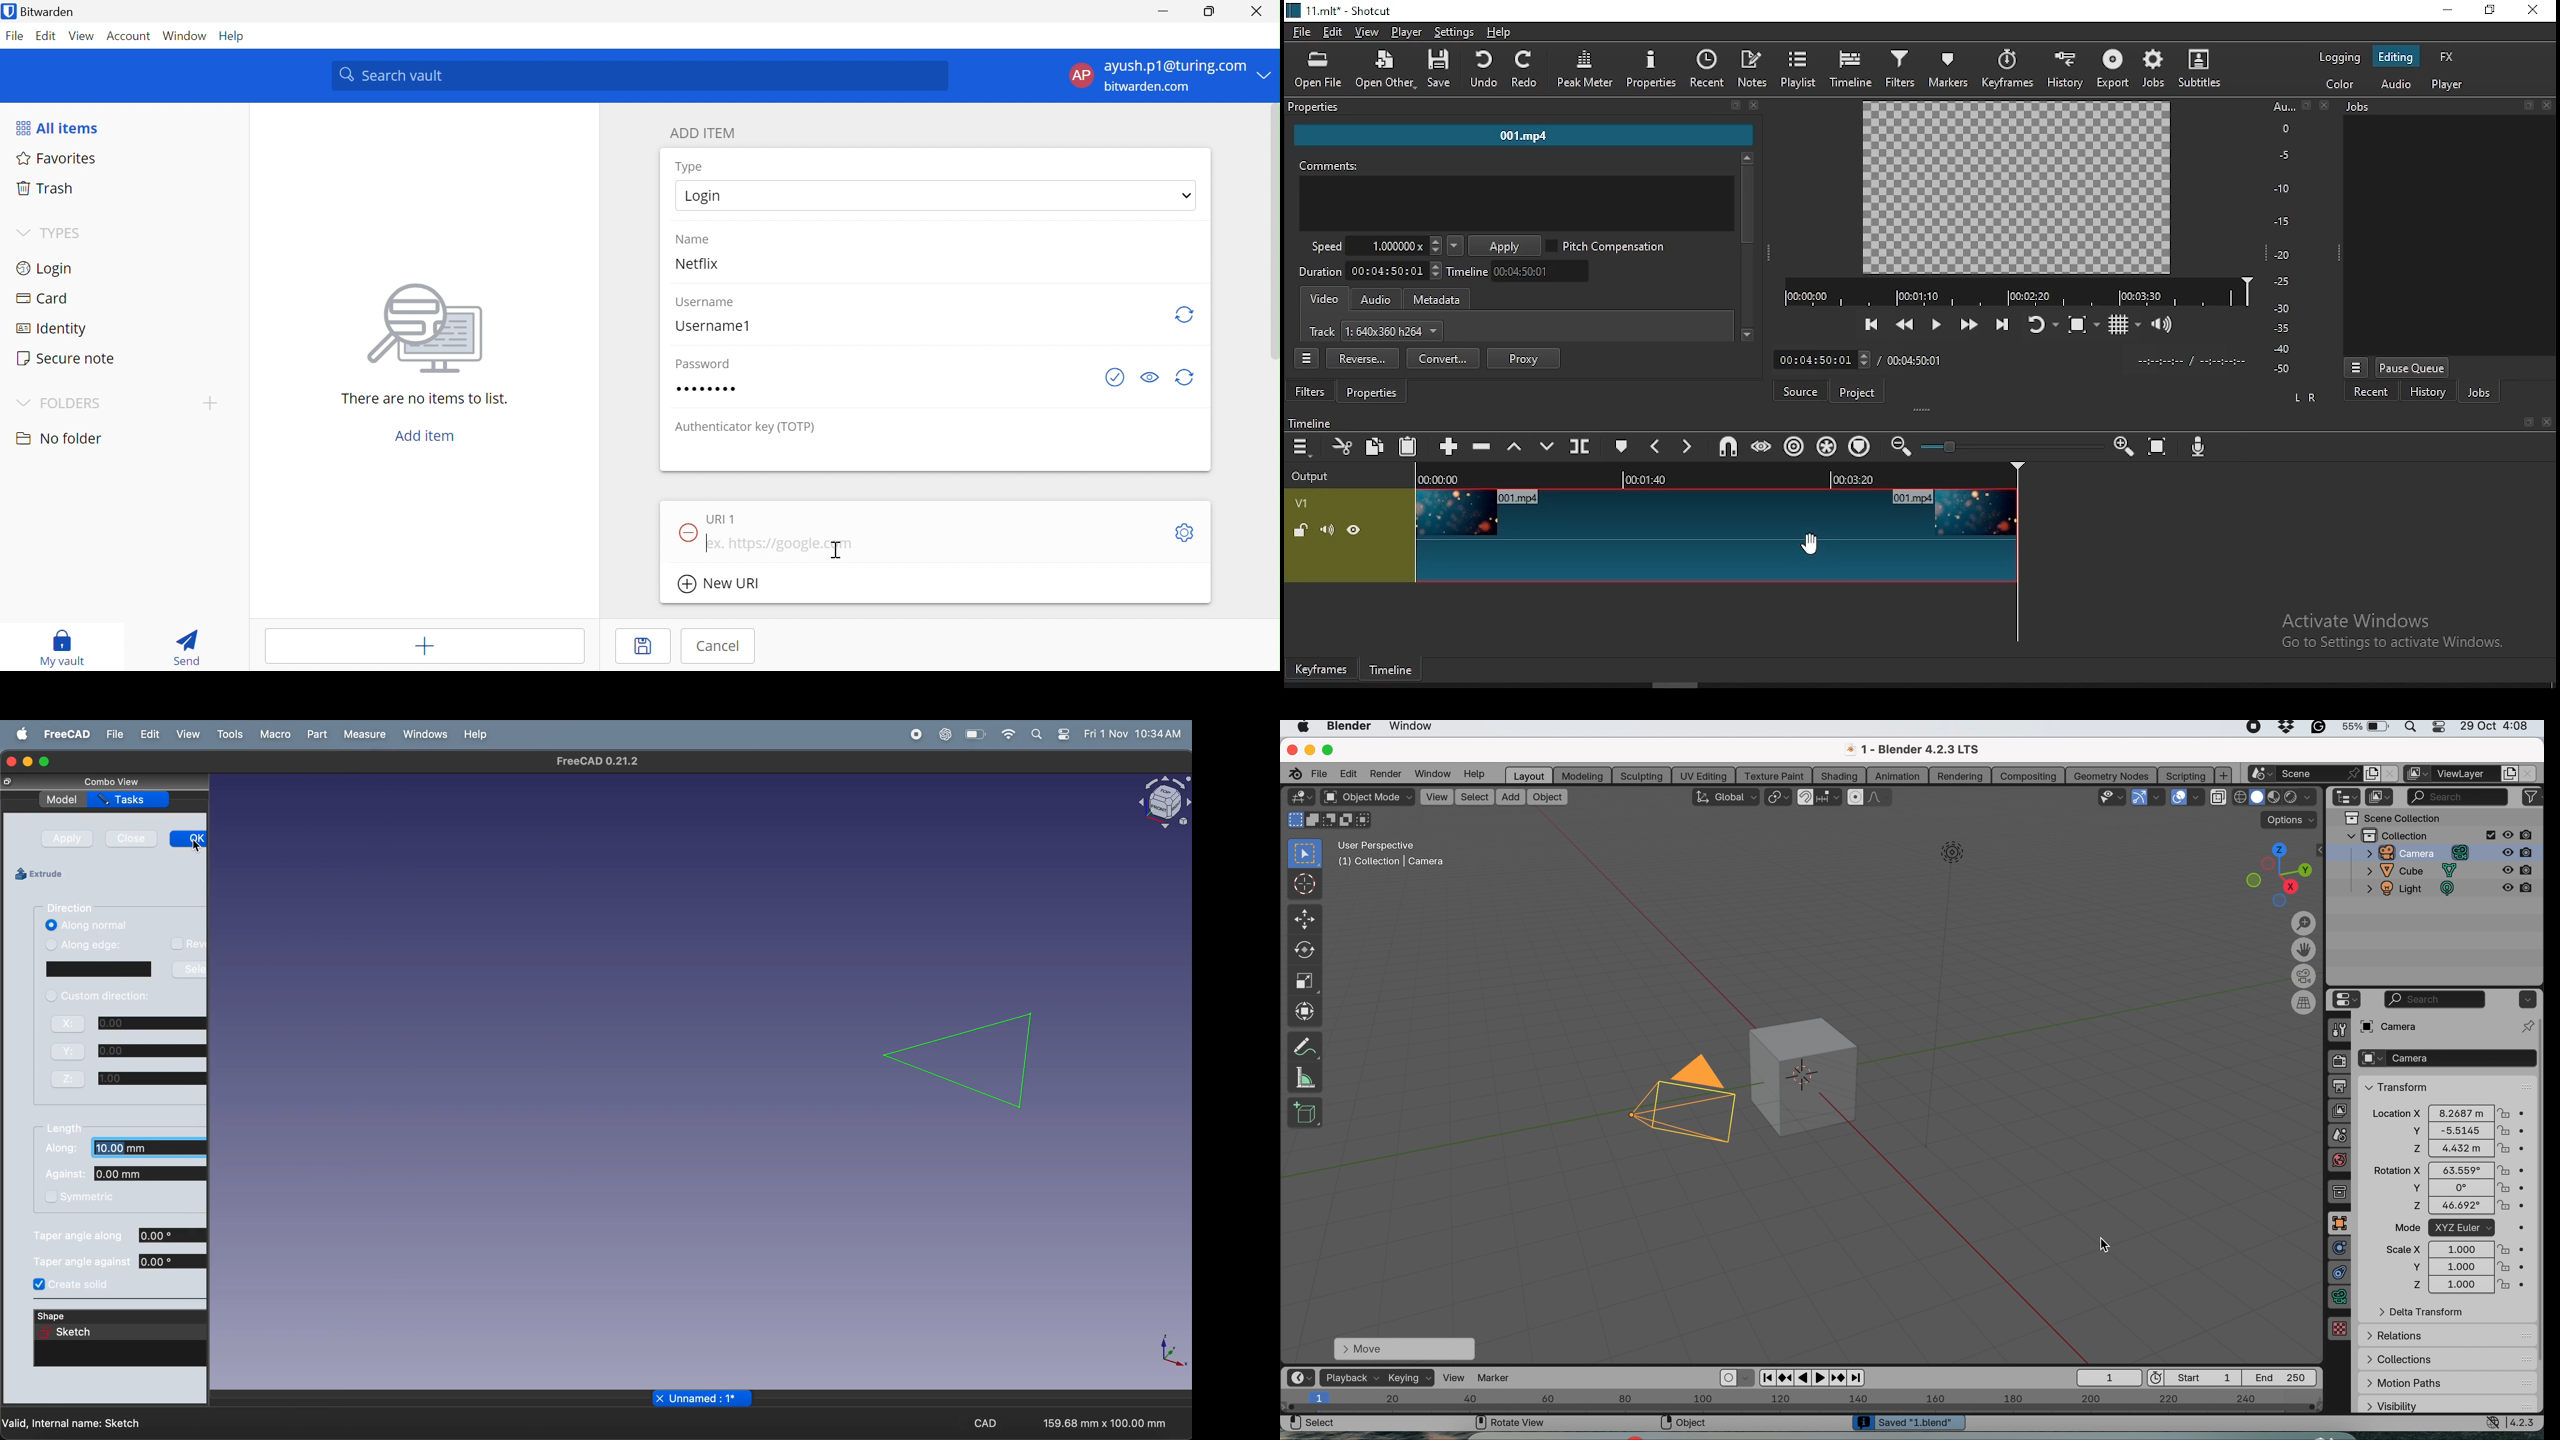 The image size is (2576, 1456). I want to click on y 1.000, so click(2456, 1267).